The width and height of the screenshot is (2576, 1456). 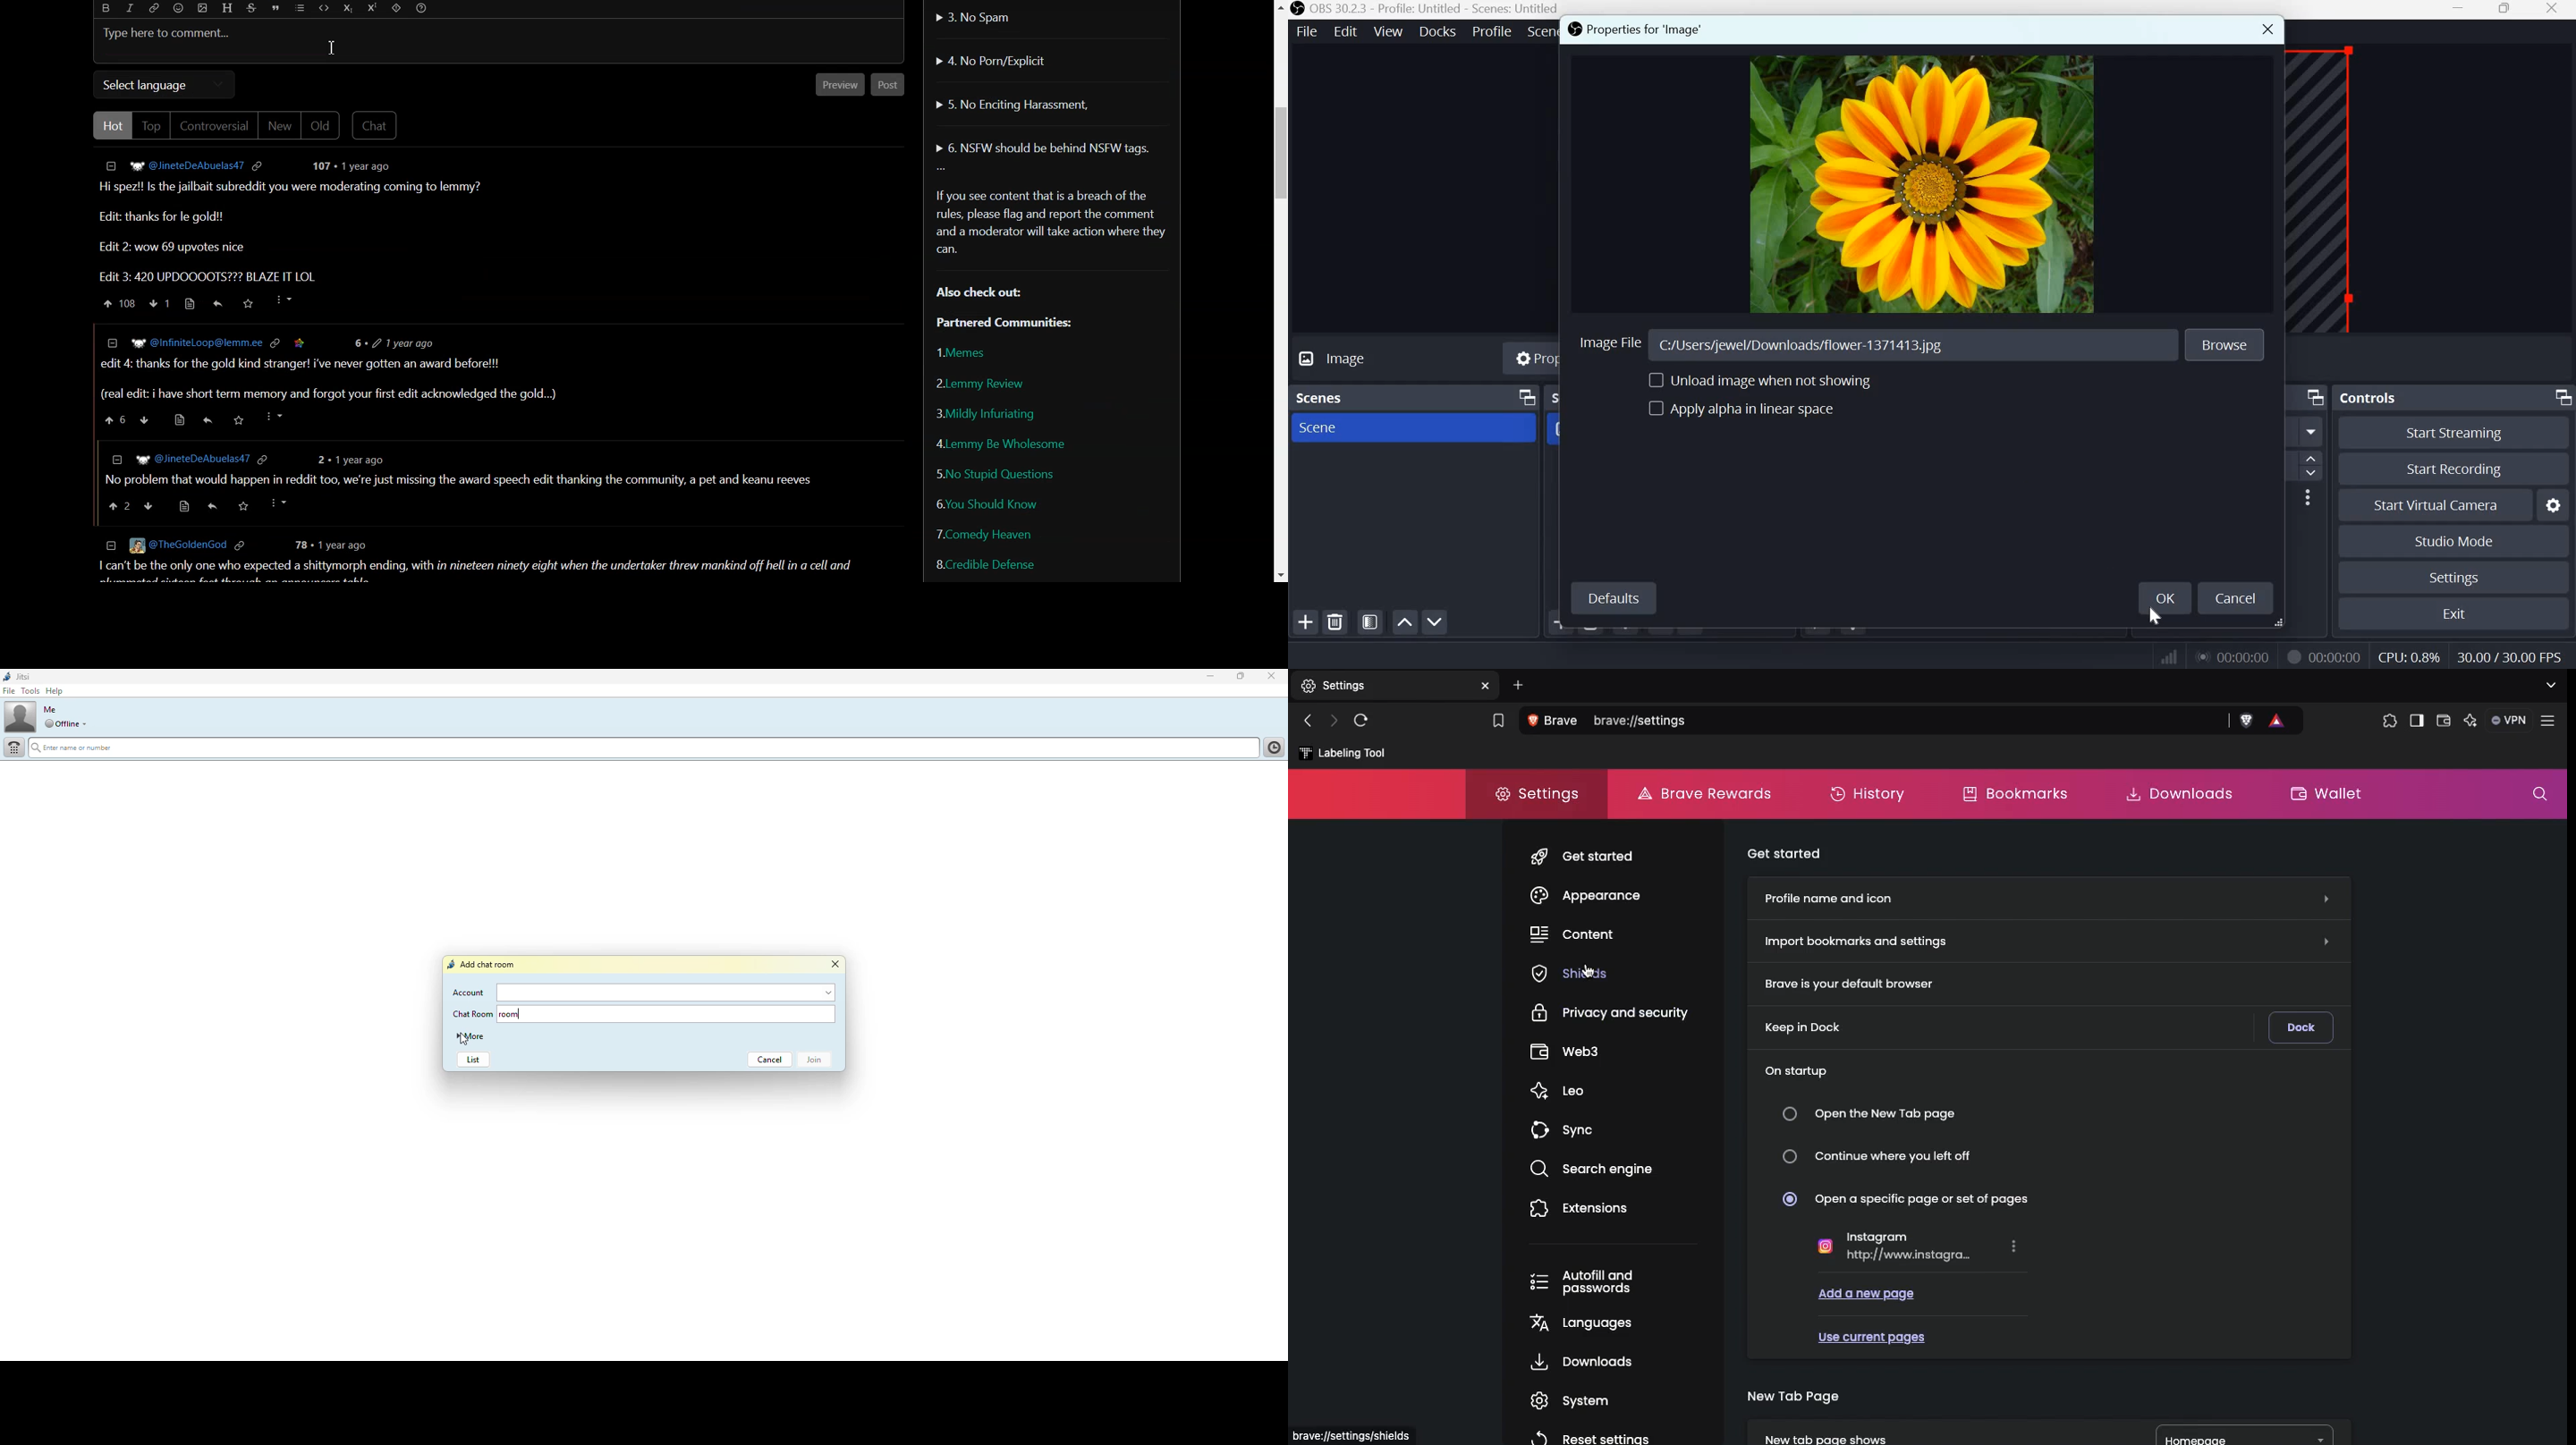 What do you see at coordinates (993, 61) in the screenshot?
I see `No Porn/Explicit` at bounding box center [993, 61].